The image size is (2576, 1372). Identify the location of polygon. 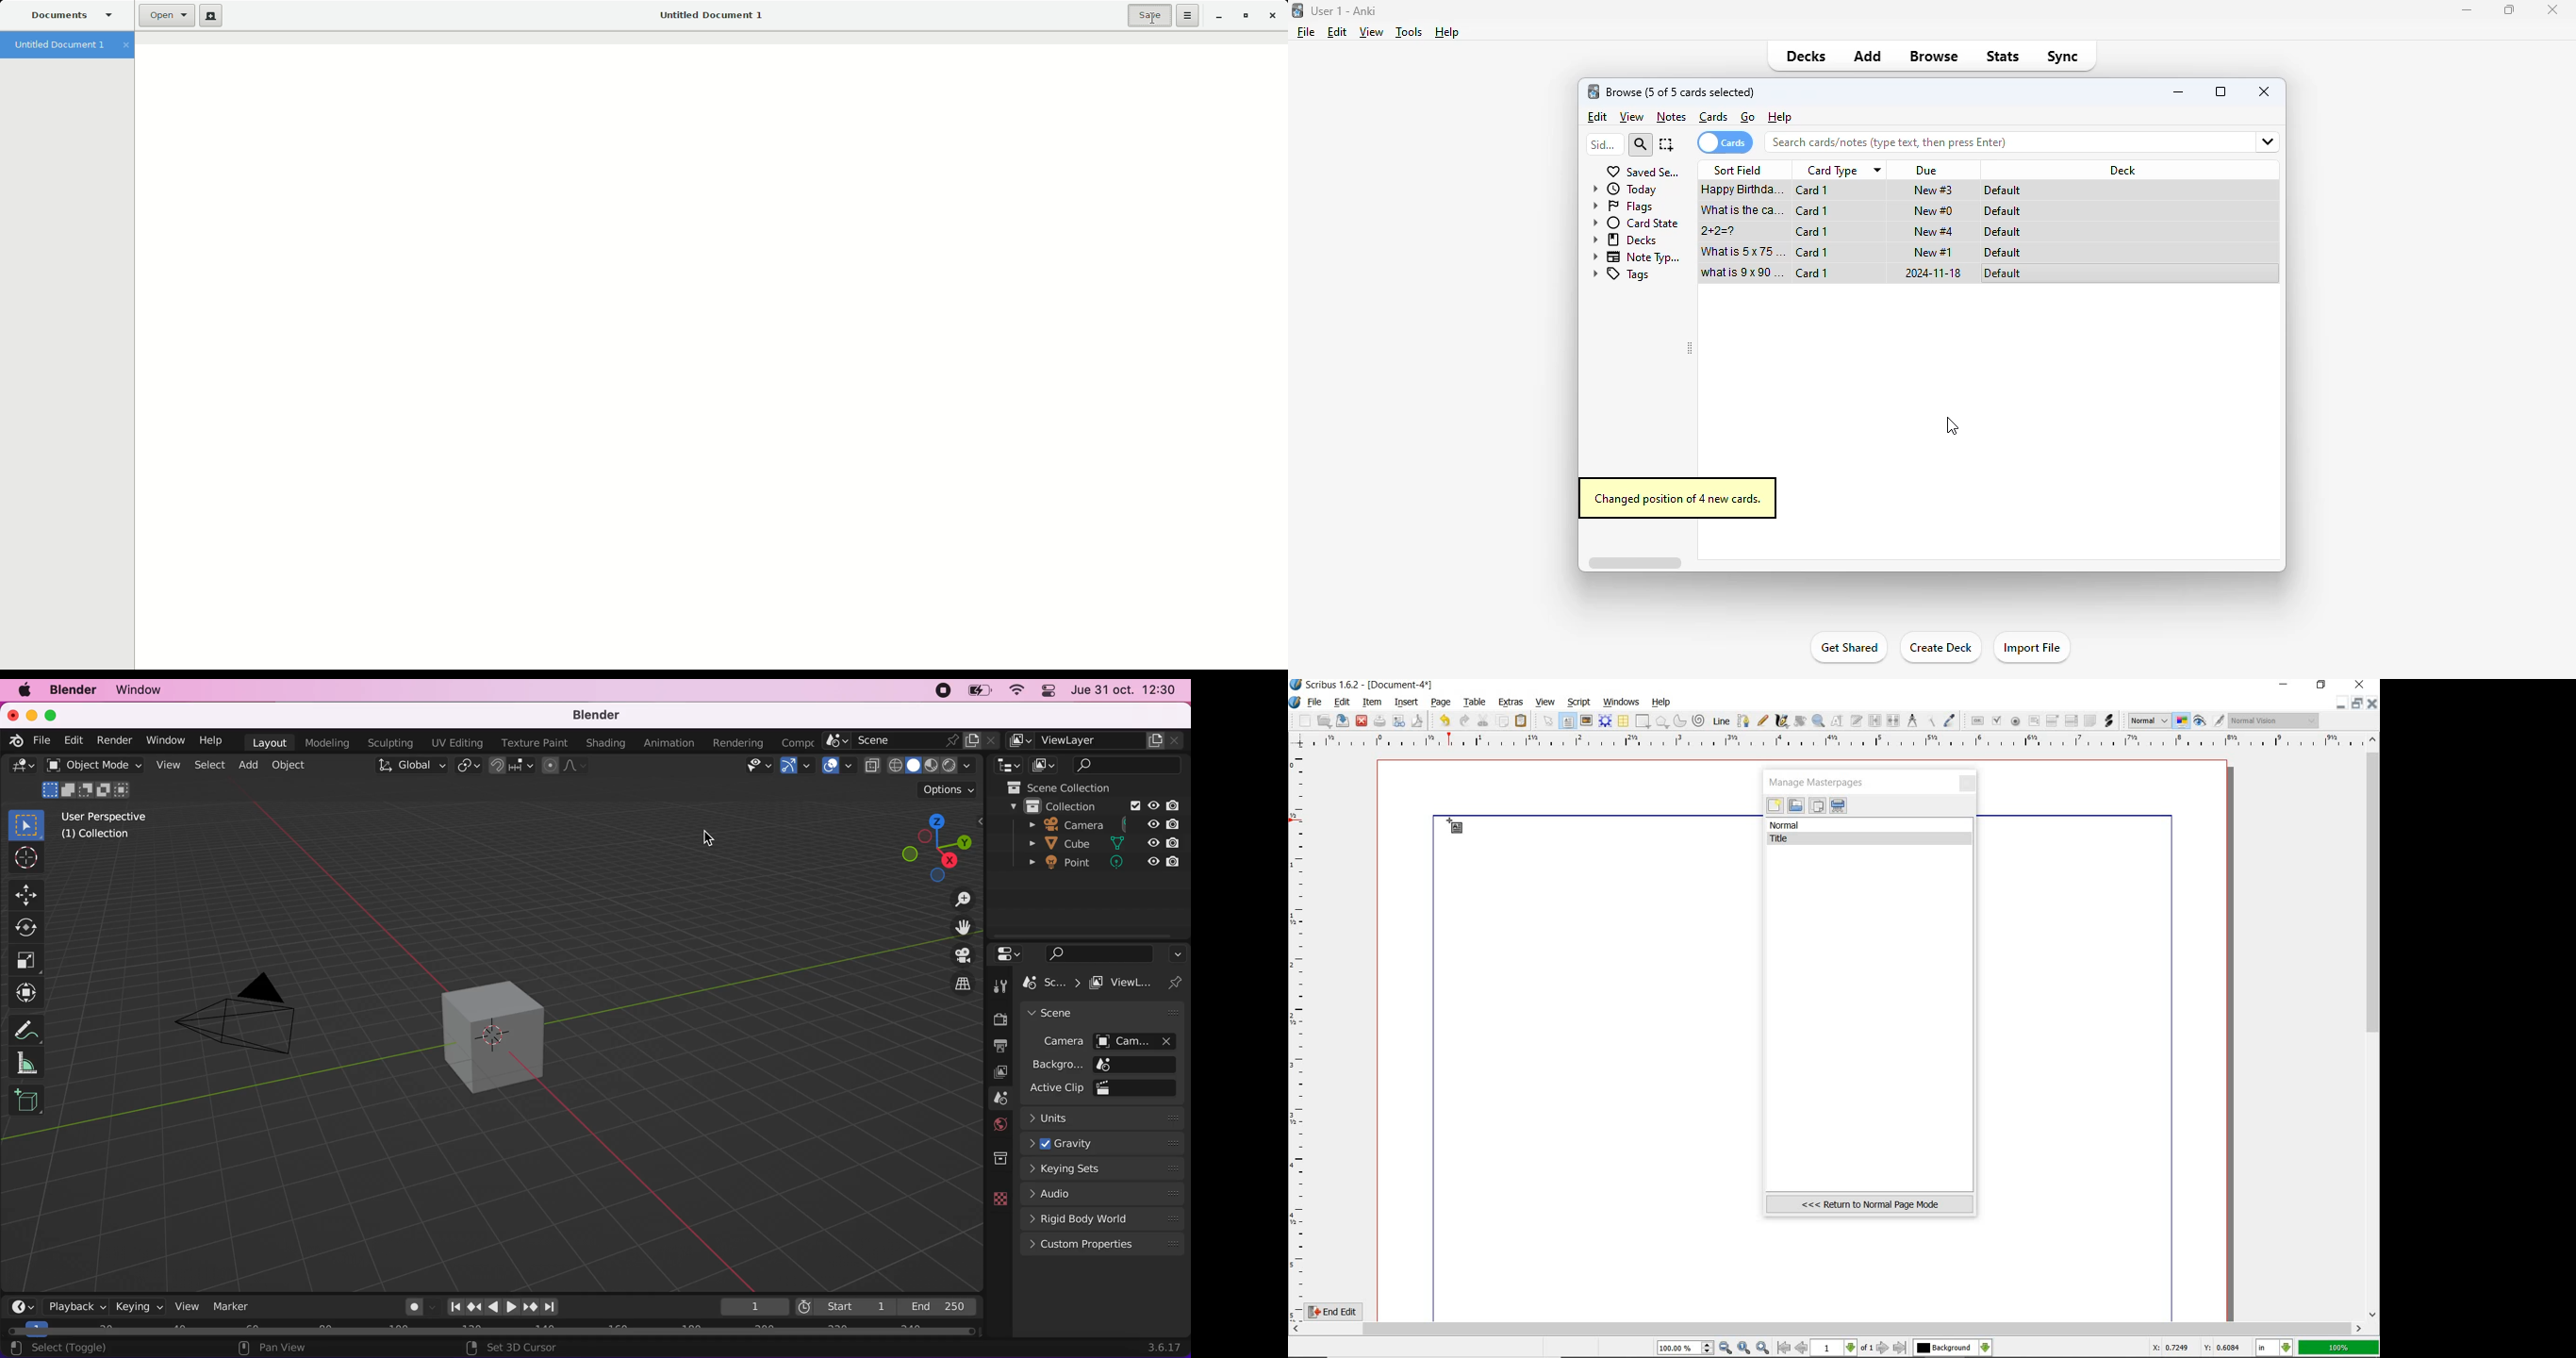
(1662, 723).